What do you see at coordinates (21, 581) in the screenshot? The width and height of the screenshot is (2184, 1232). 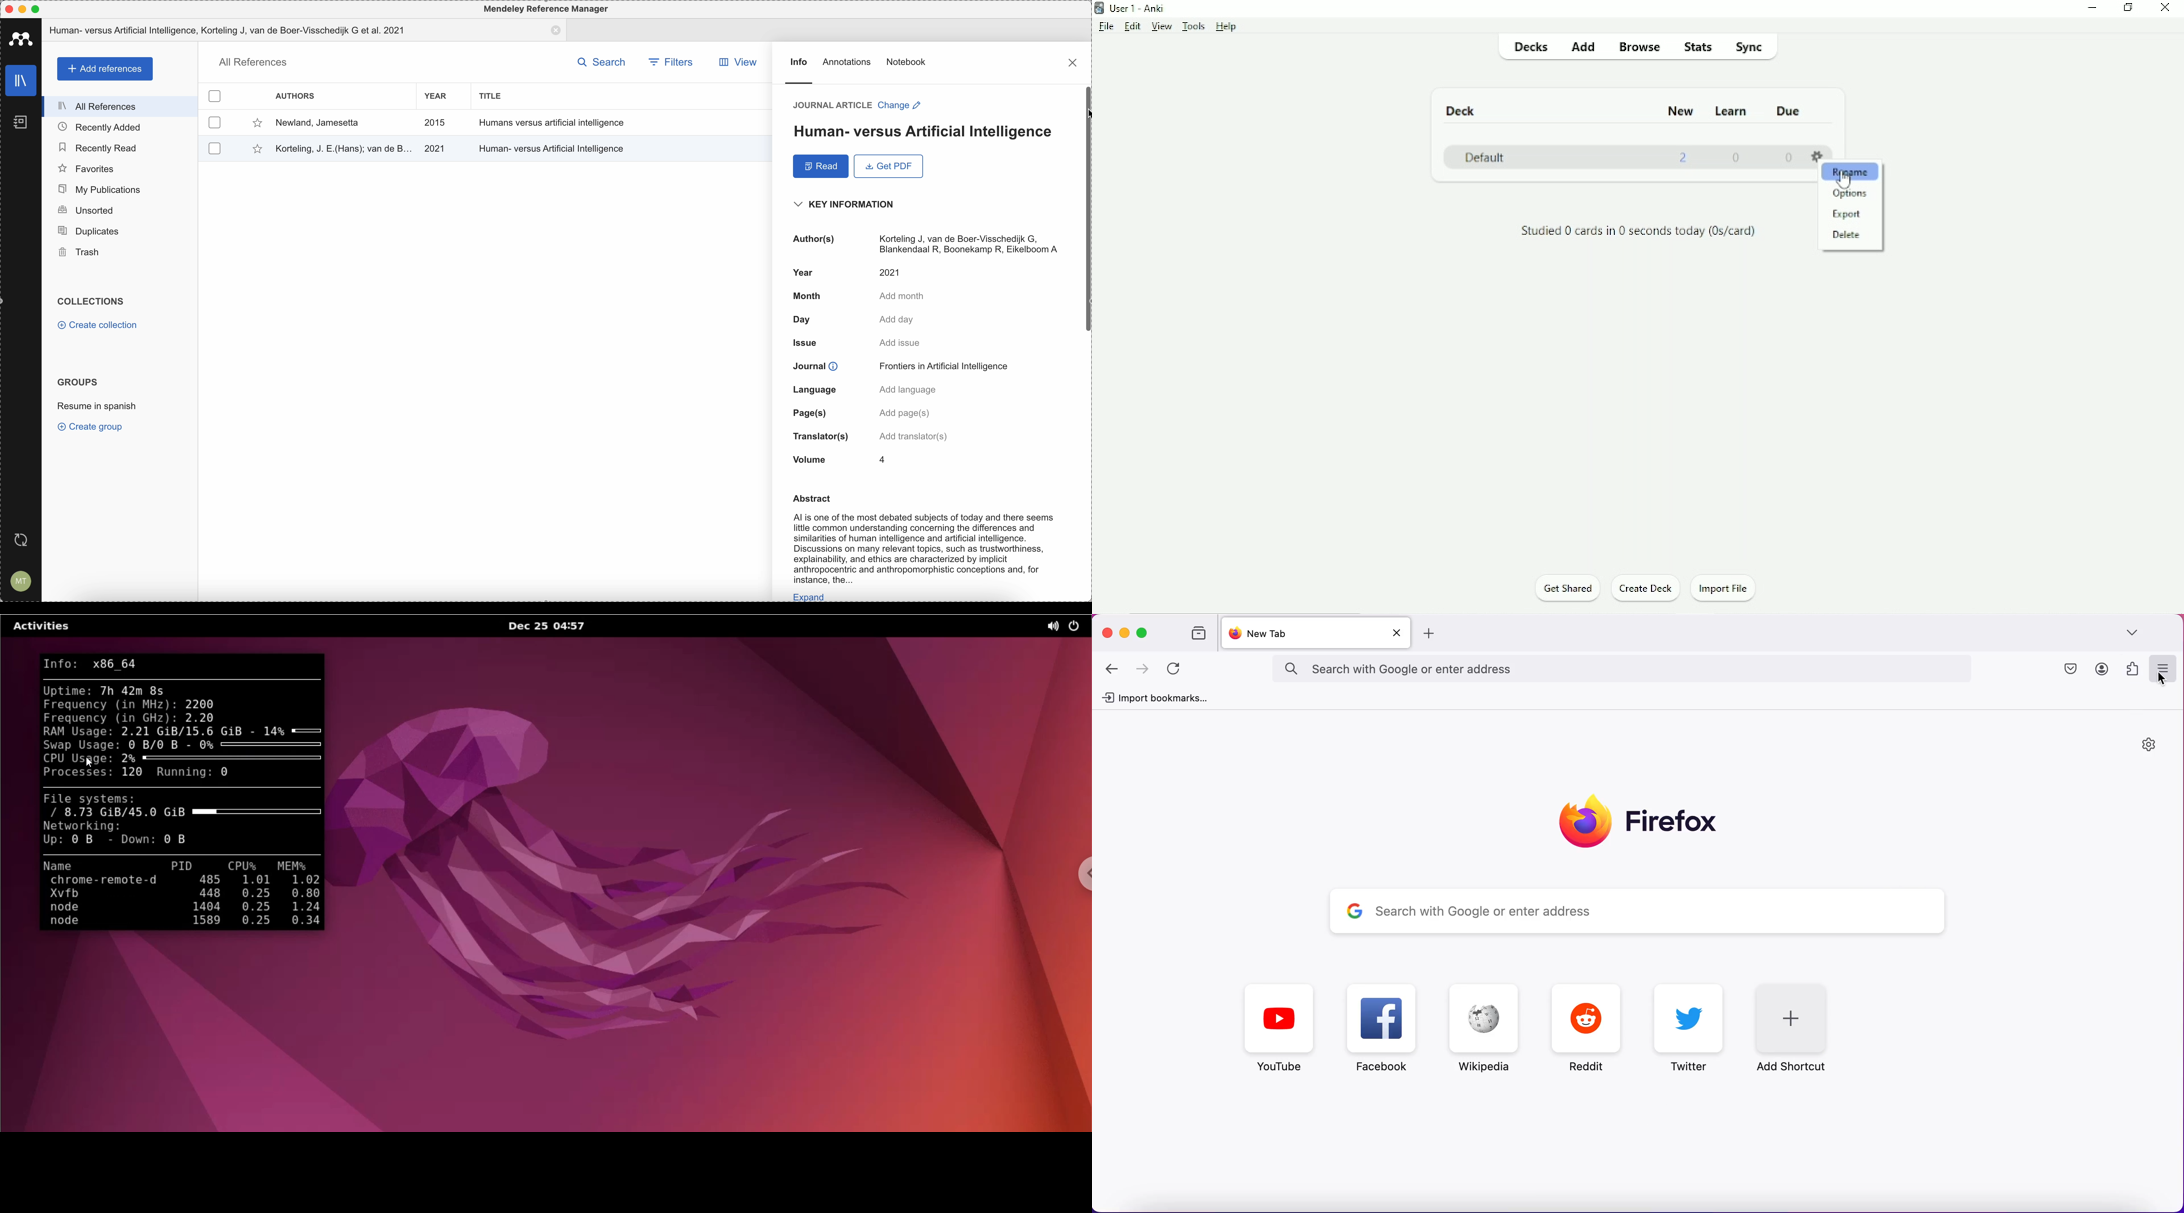 I see `account setting` at bounding box center [21, 581].